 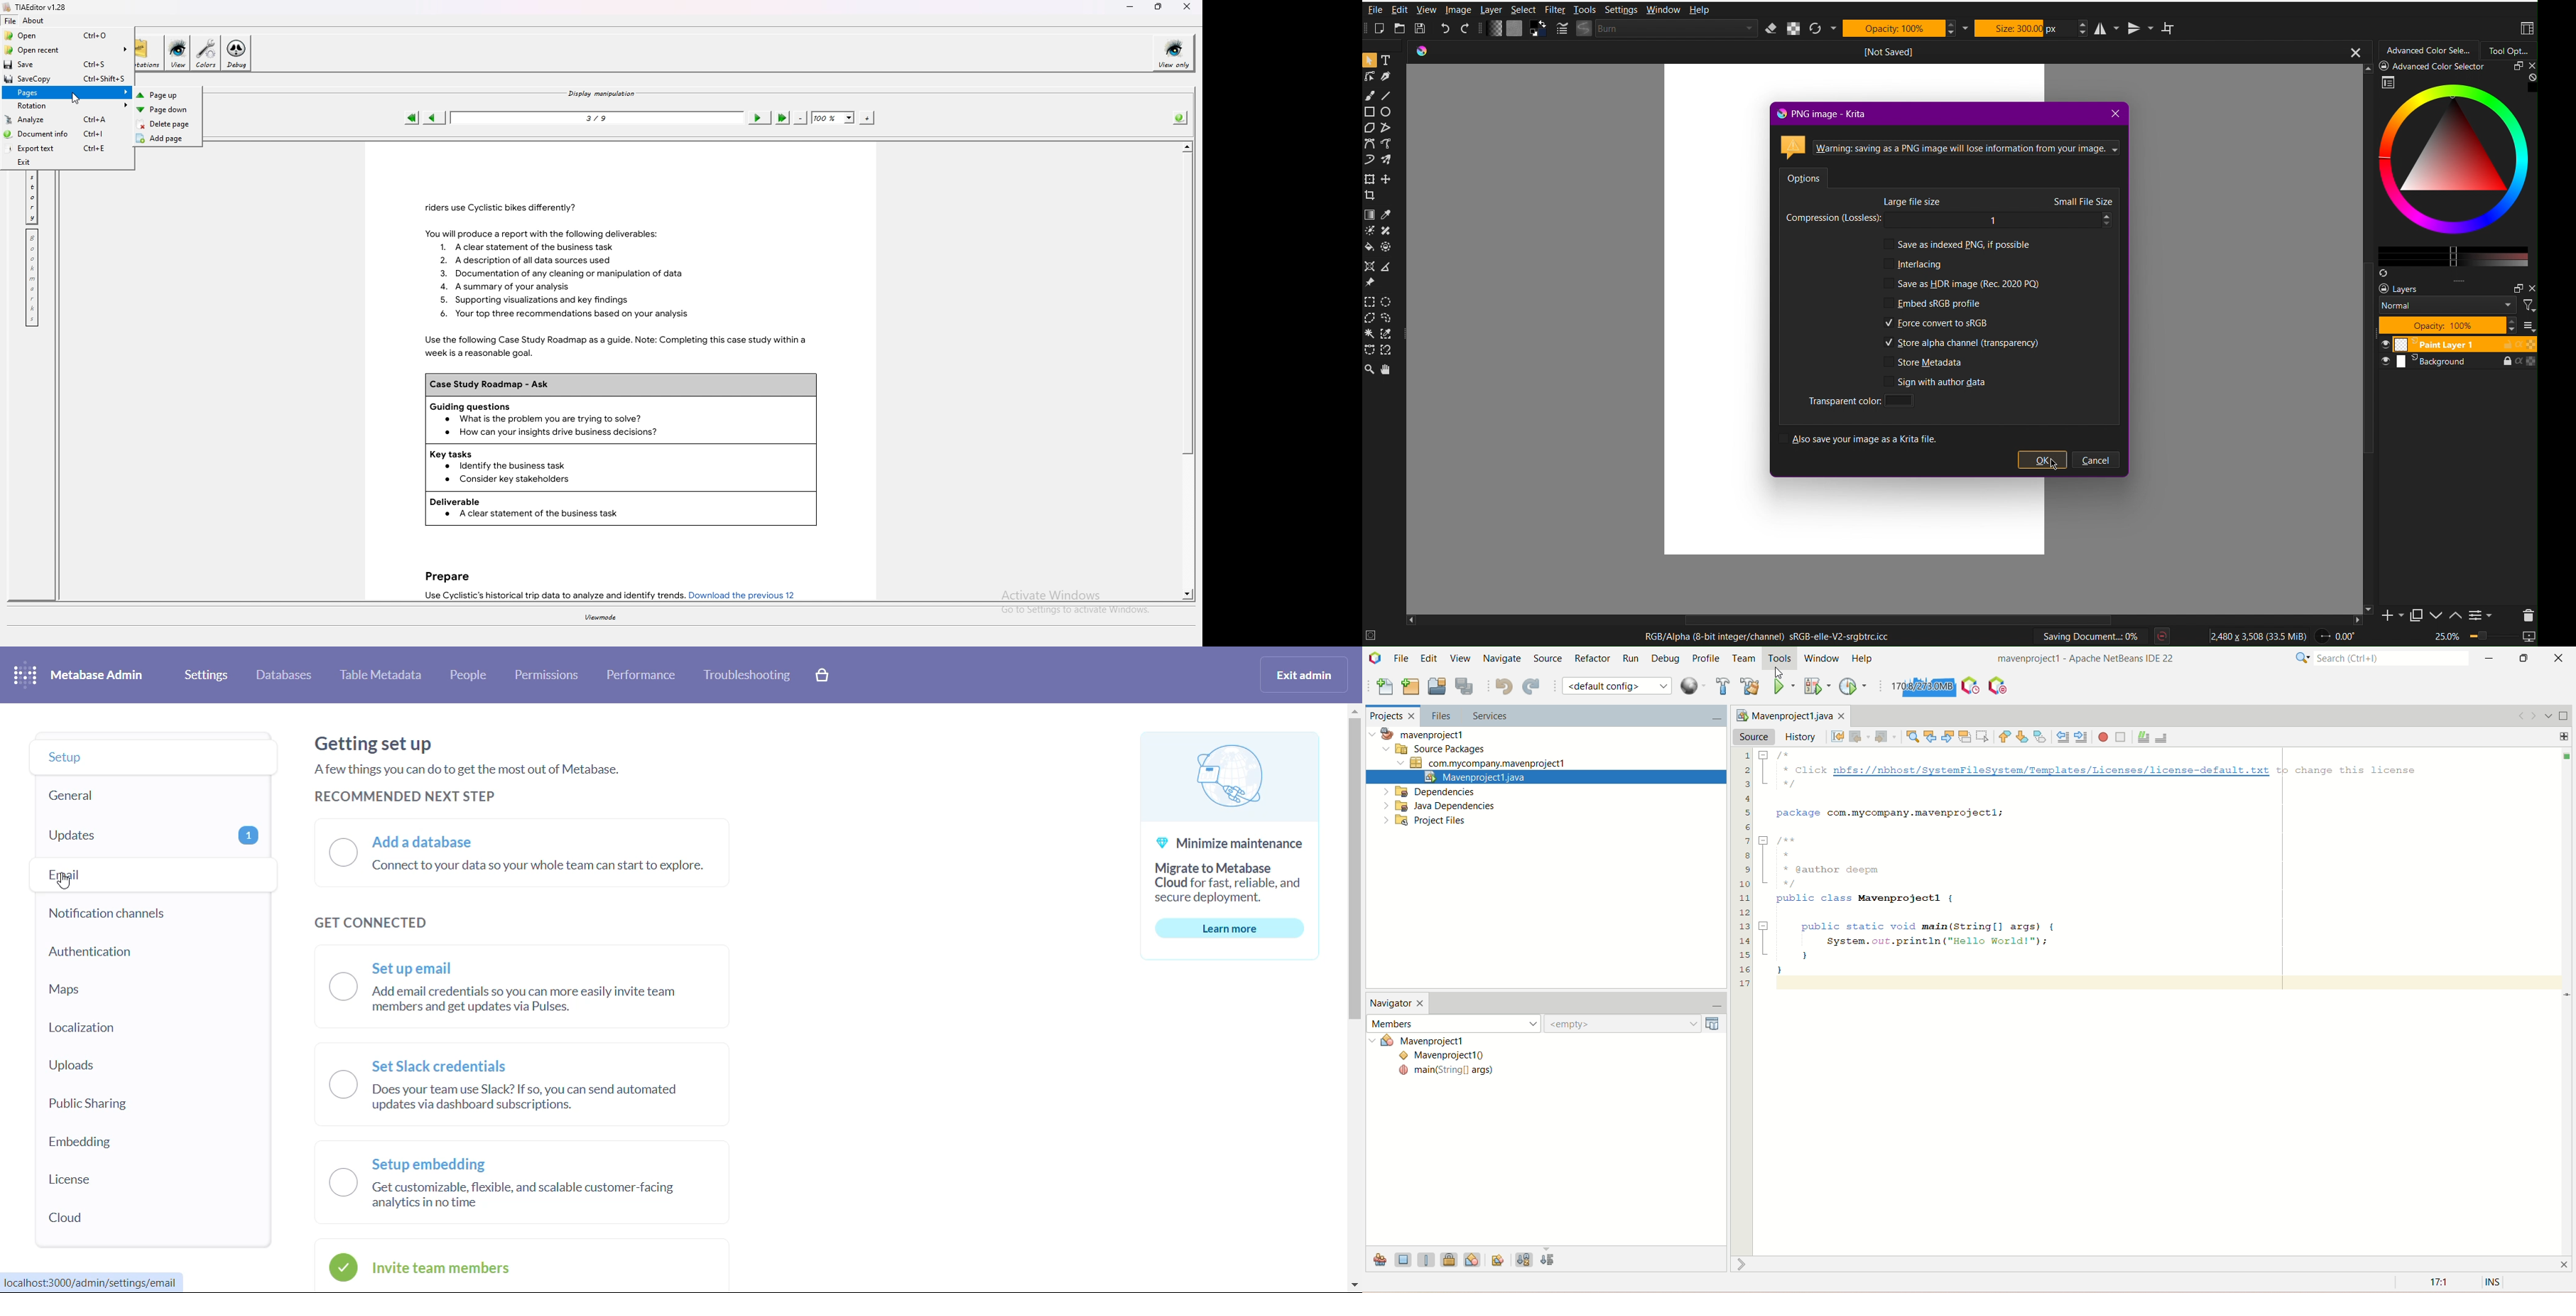 What do you see at coordinates (495, 205) in the screenshot?
I see `riders use Cyclistic bikes differently?` at bounding box center [495, 205].